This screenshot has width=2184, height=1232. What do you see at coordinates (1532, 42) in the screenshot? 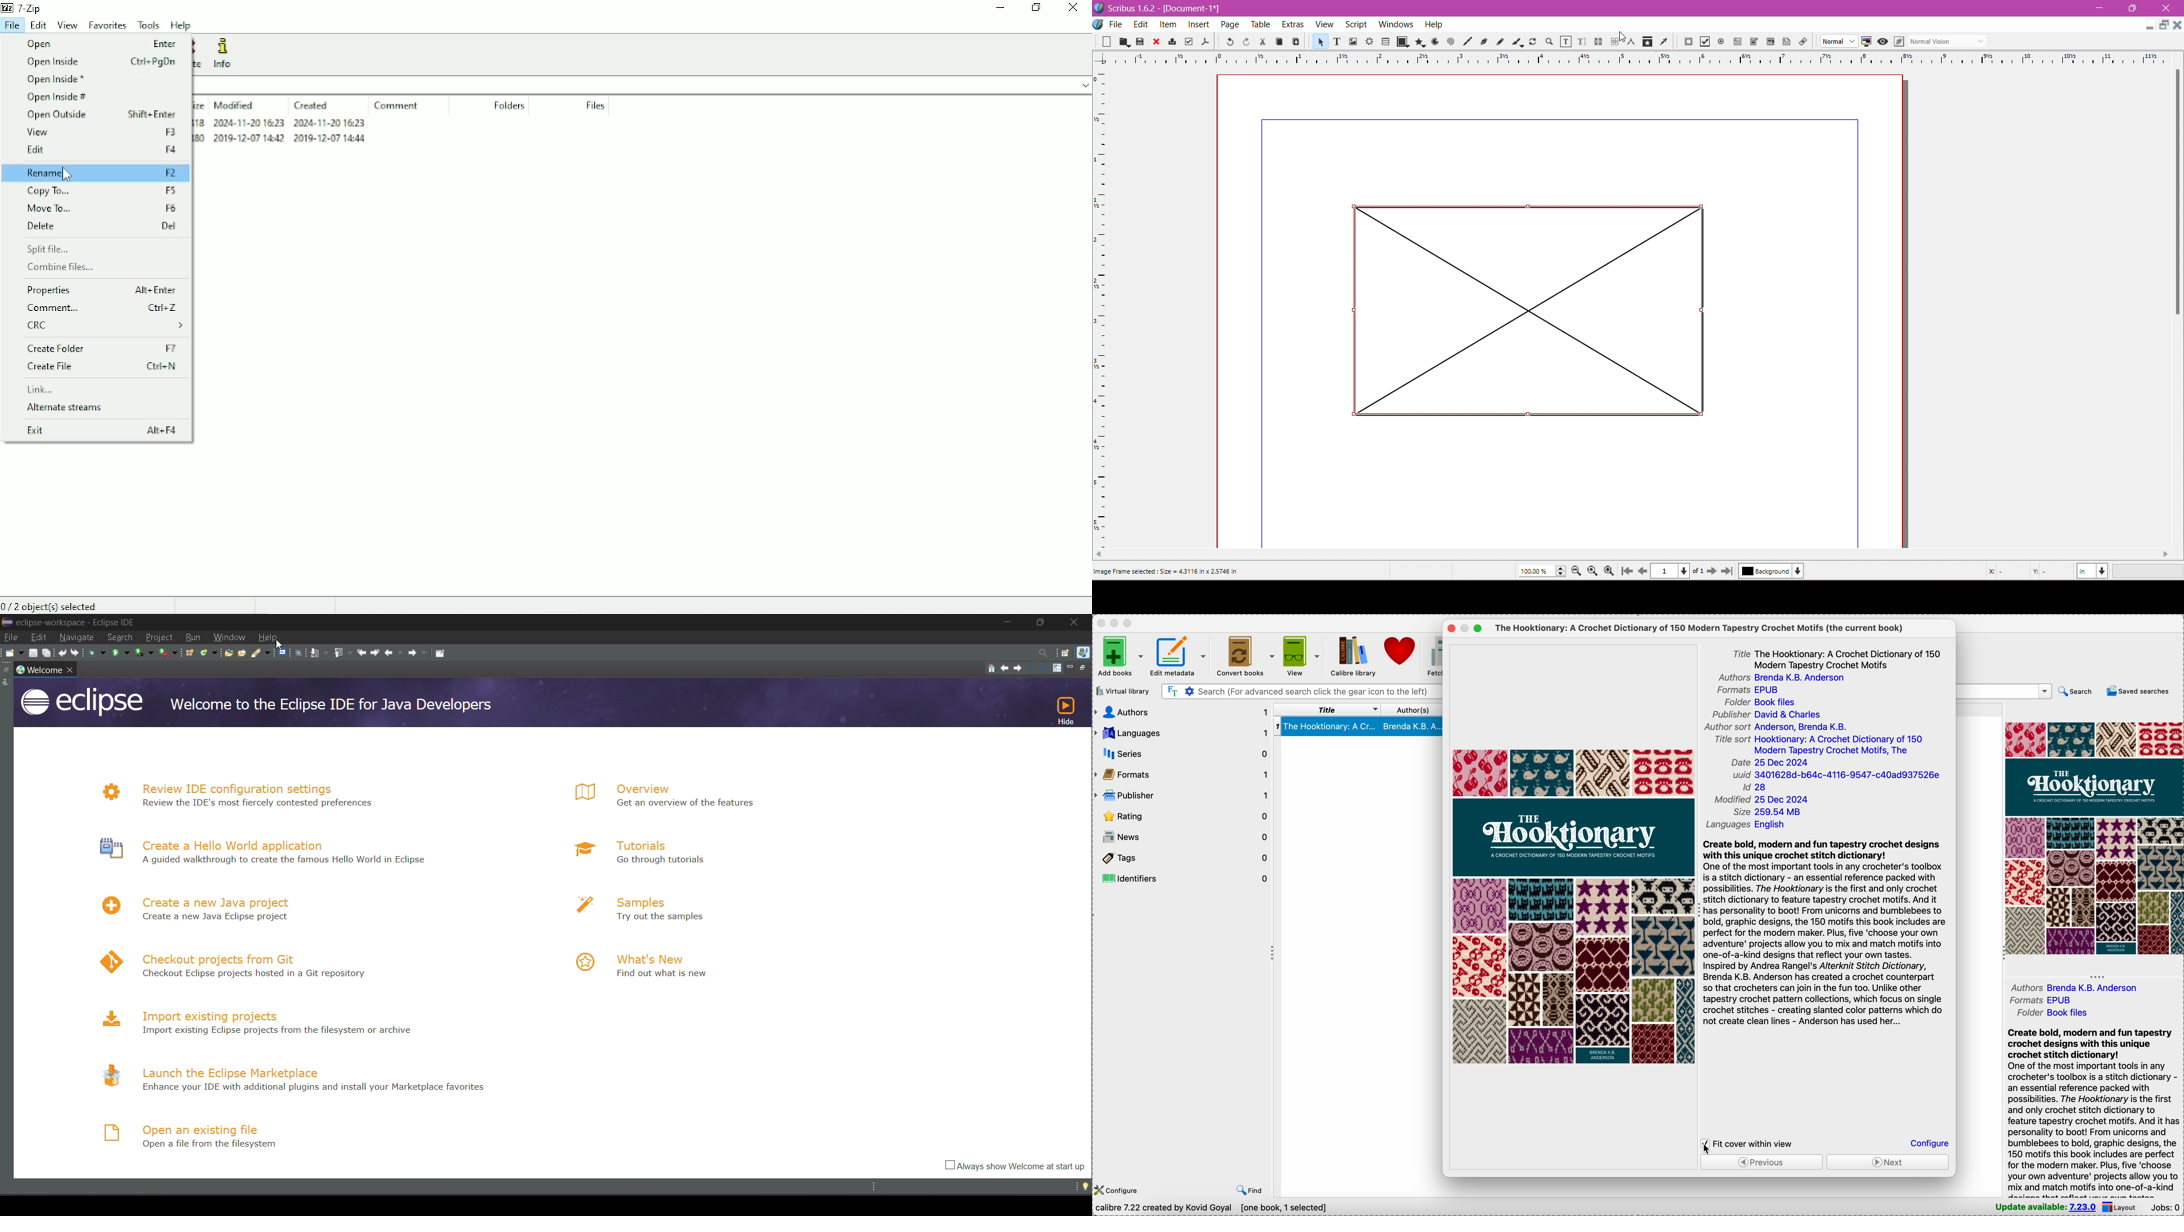
I see `Rotate Item` at bounding box center [1532, 42].